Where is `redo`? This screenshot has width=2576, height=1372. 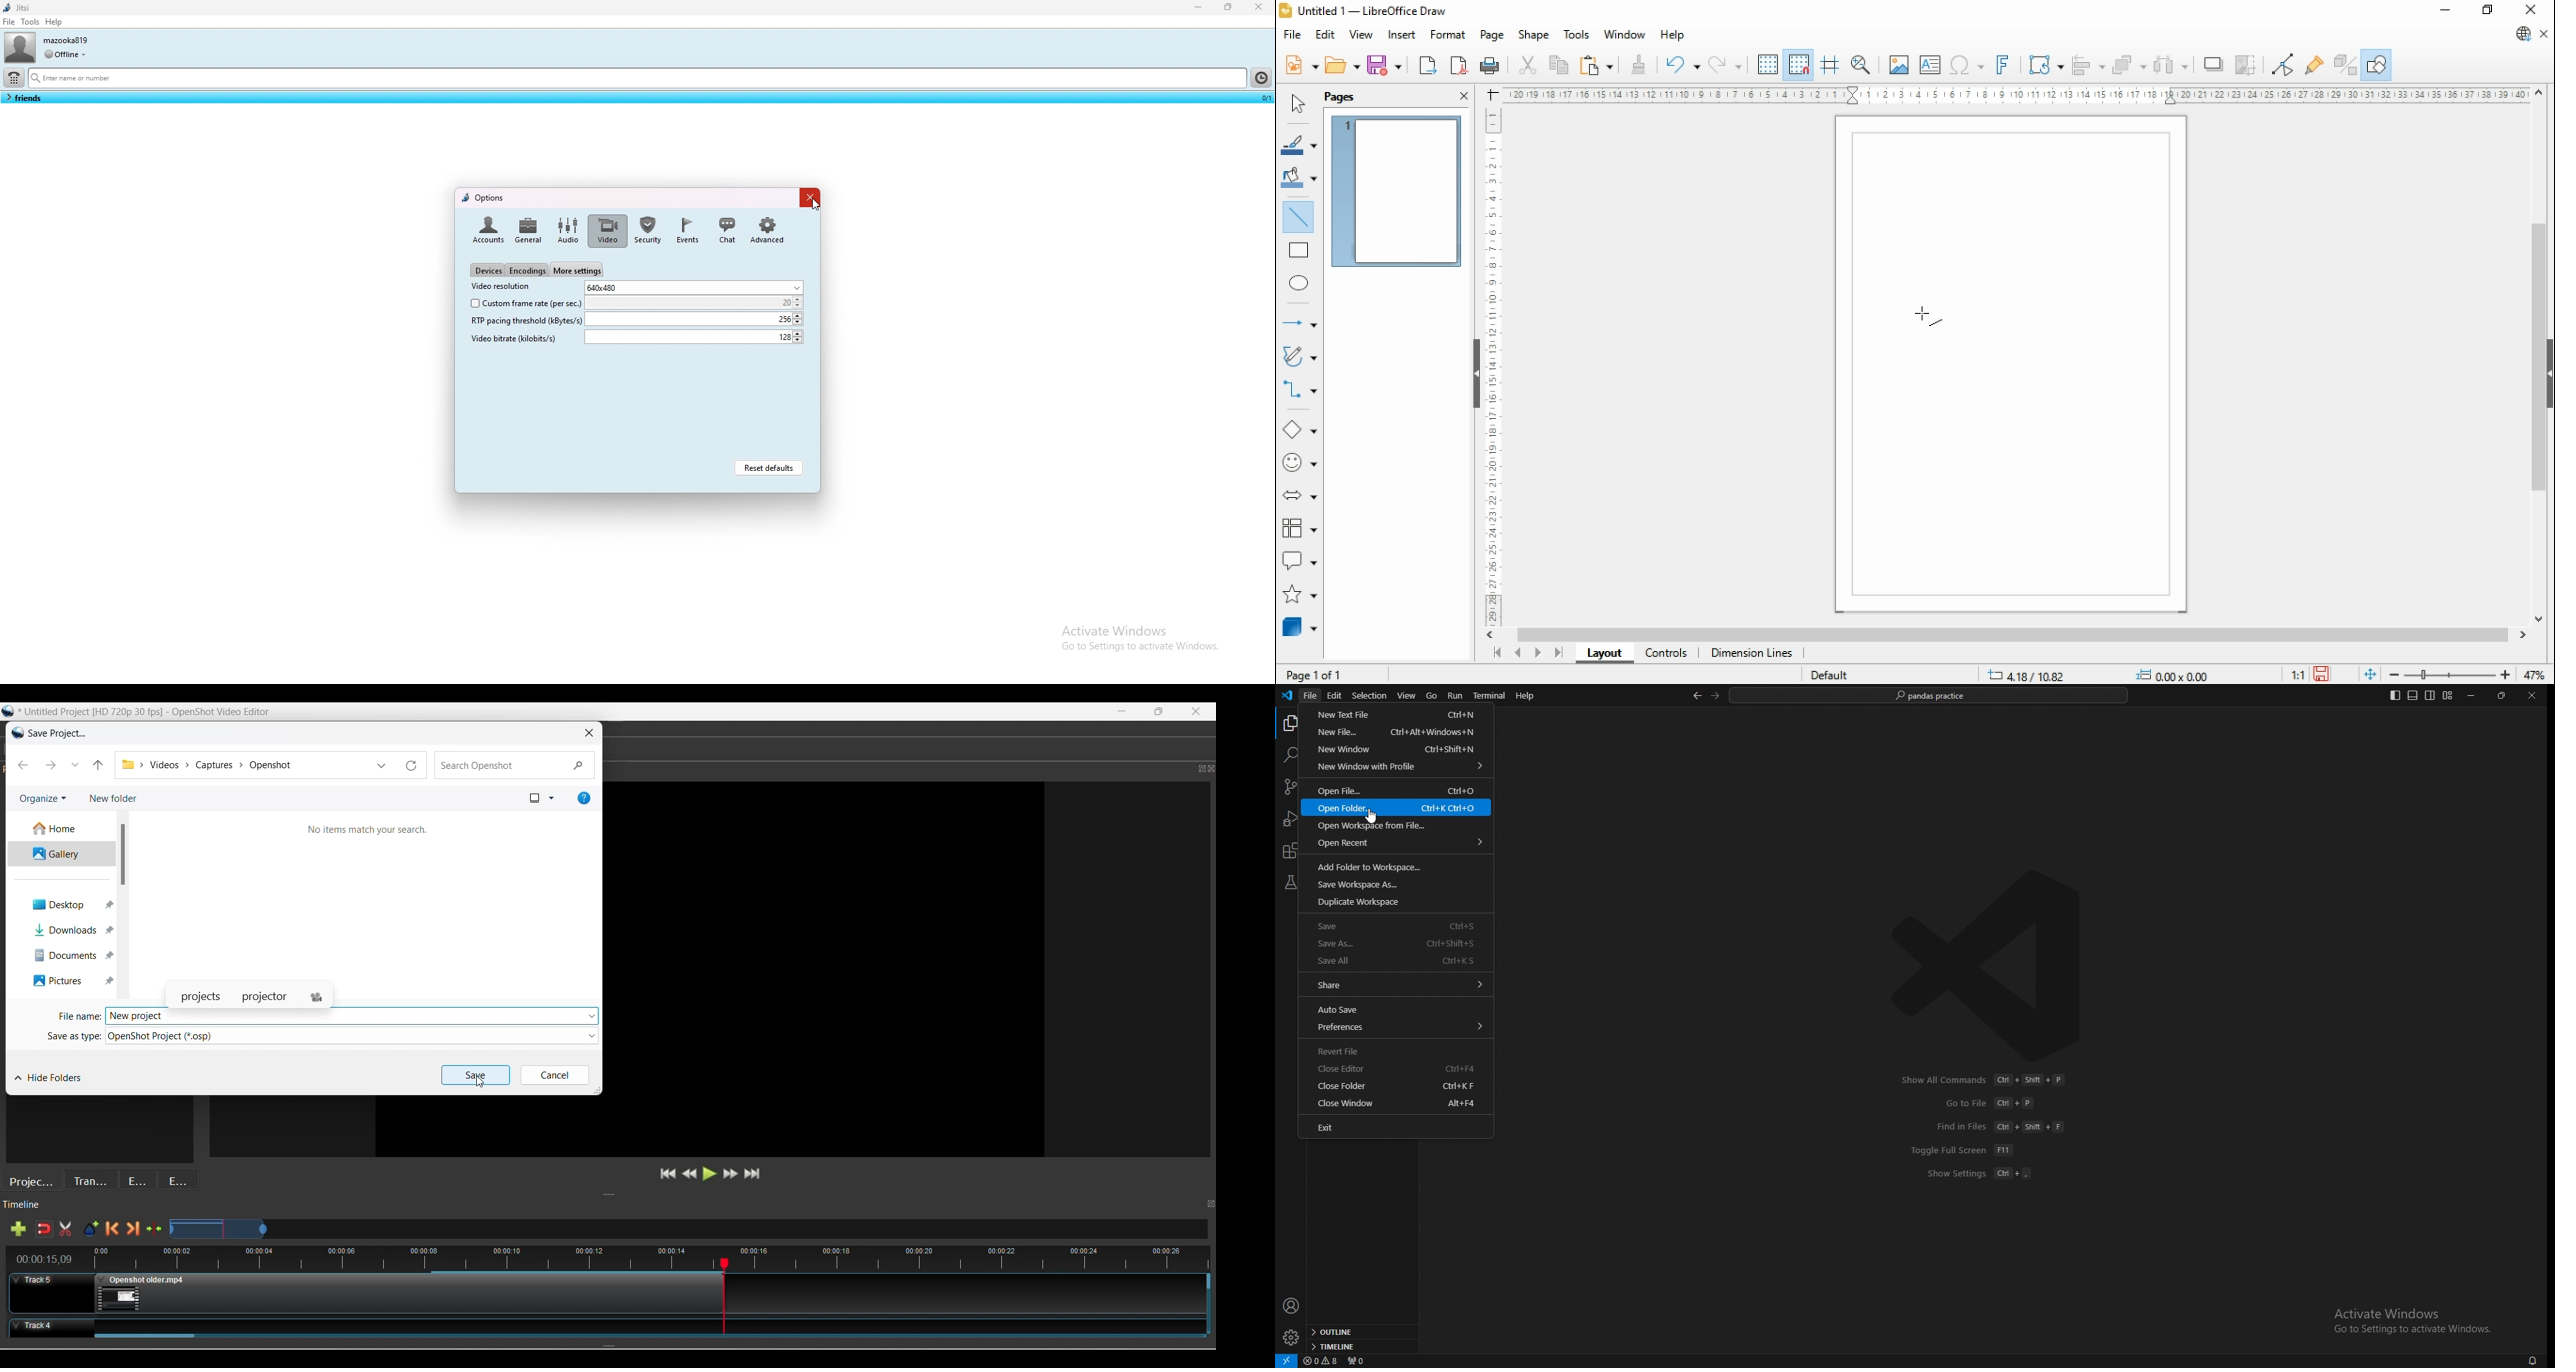 redo is located at coordinates (1726, 64).